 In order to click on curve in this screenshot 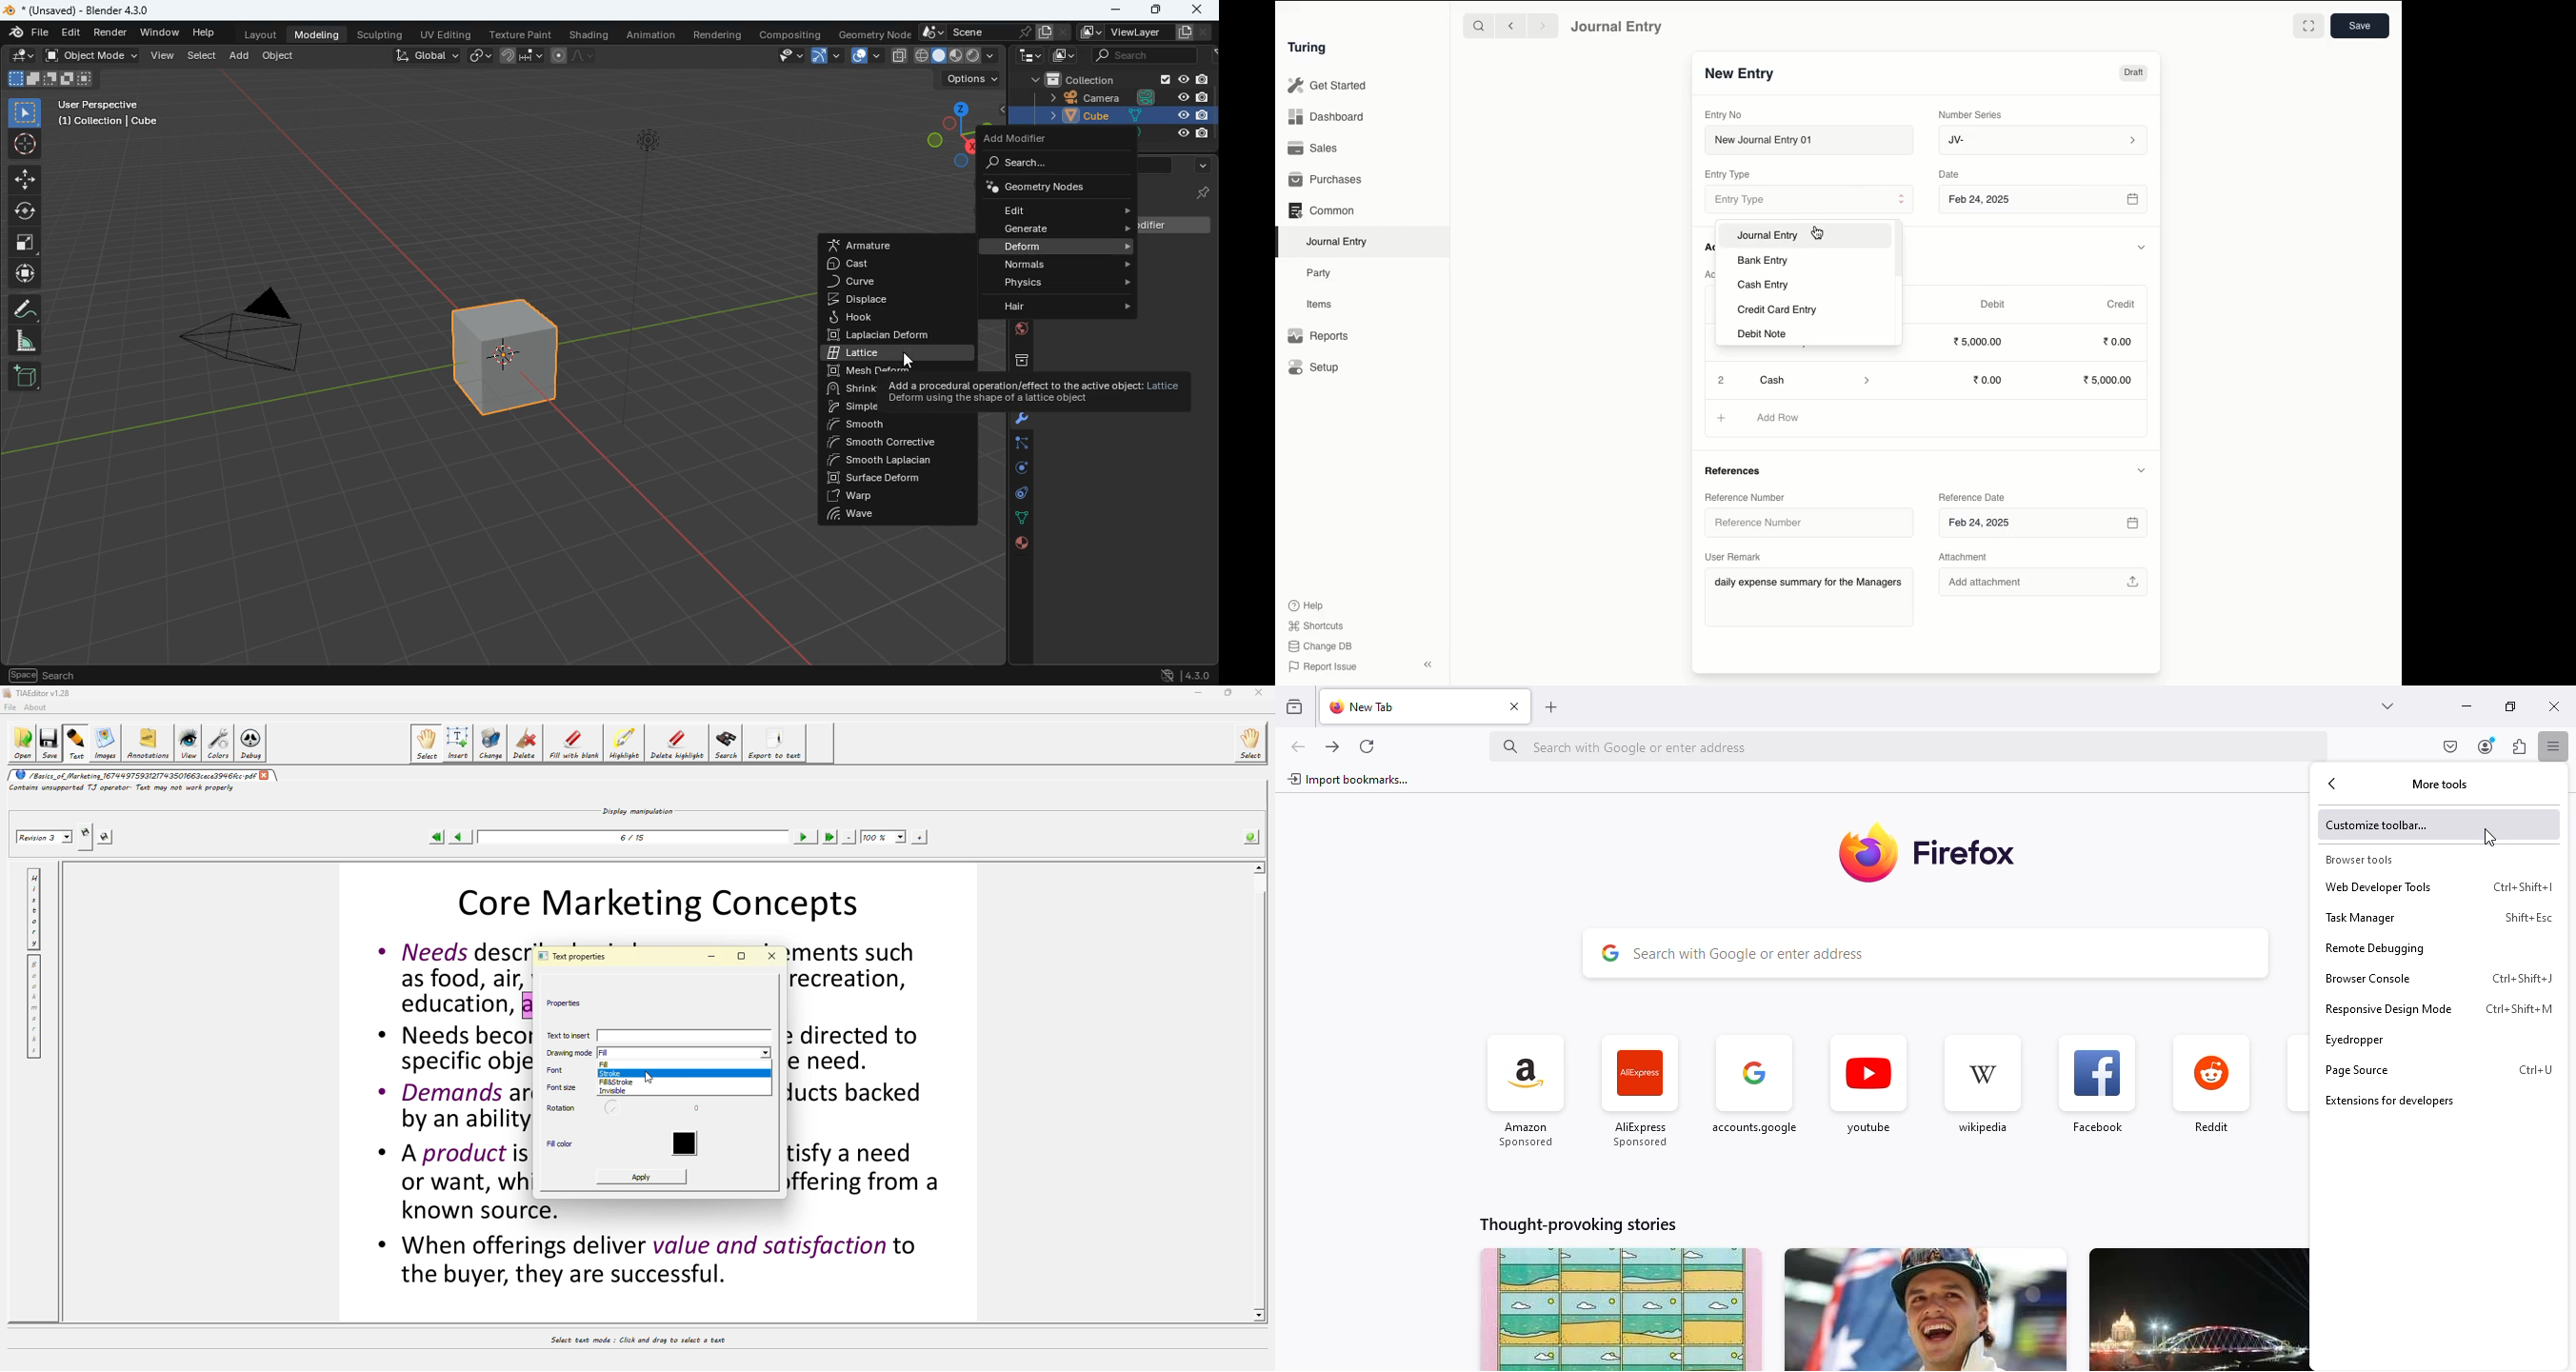, I will do `click(873, 283)`.